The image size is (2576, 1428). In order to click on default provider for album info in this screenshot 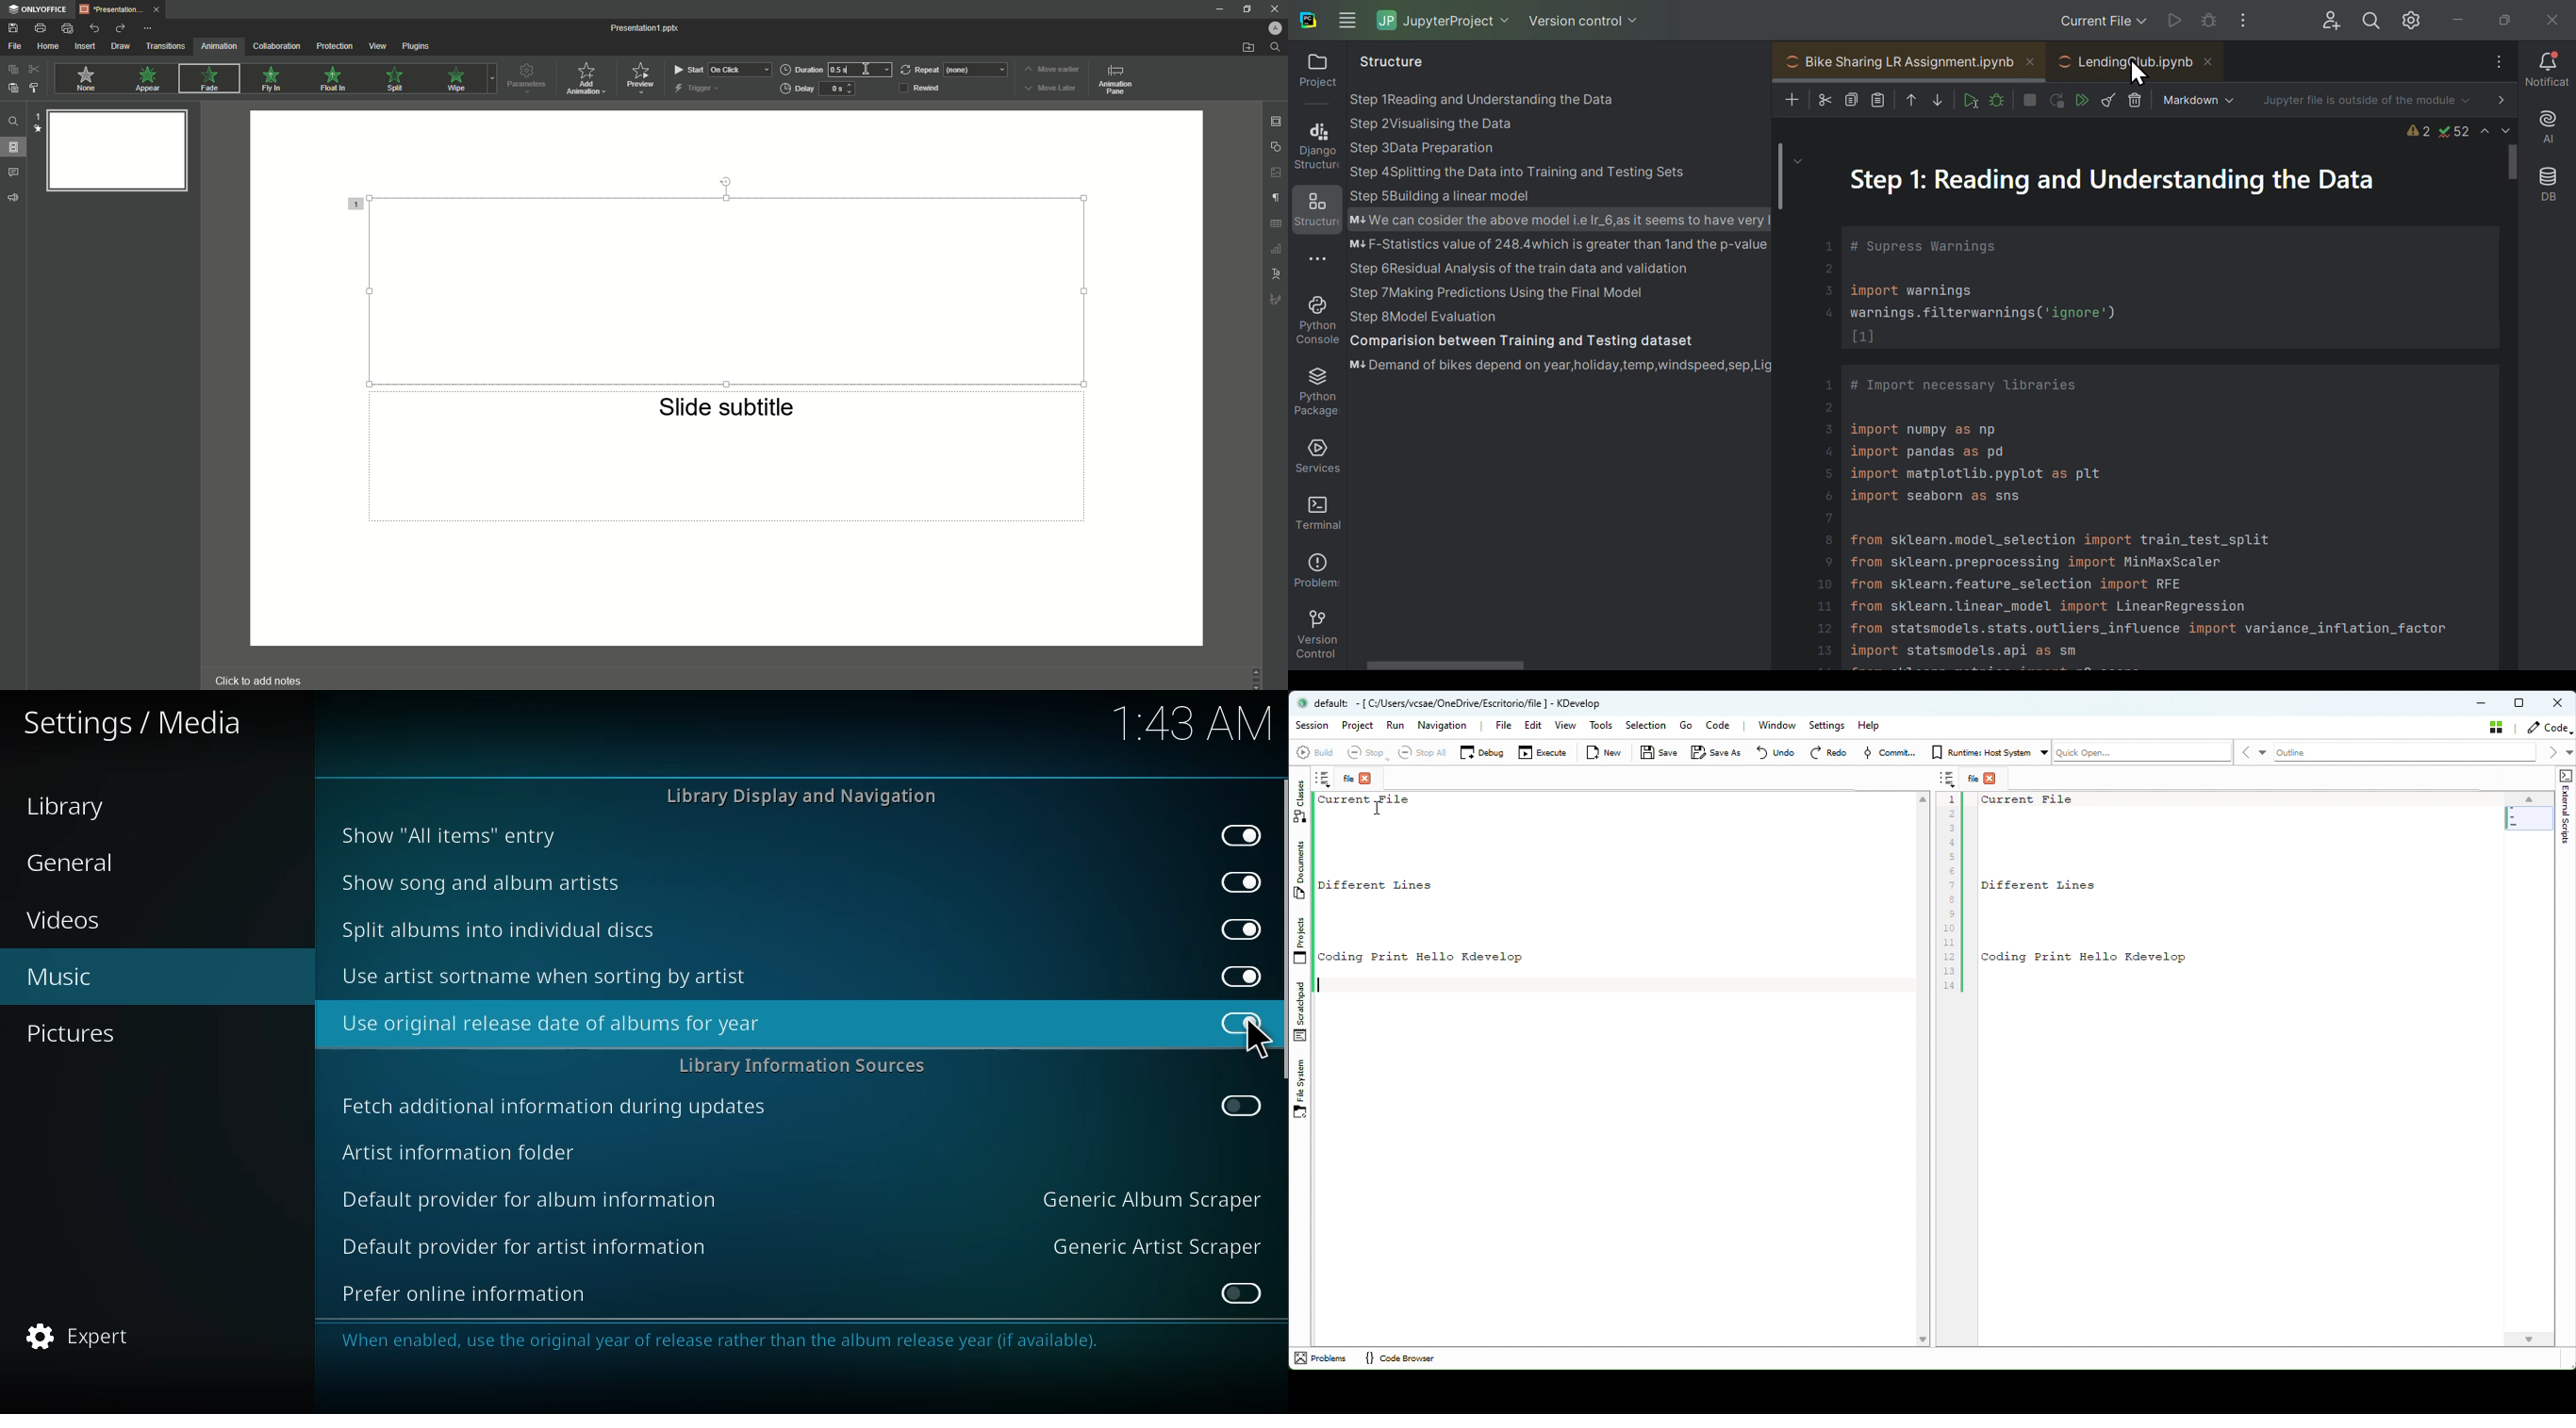, I will do `click(534, 1197)`.